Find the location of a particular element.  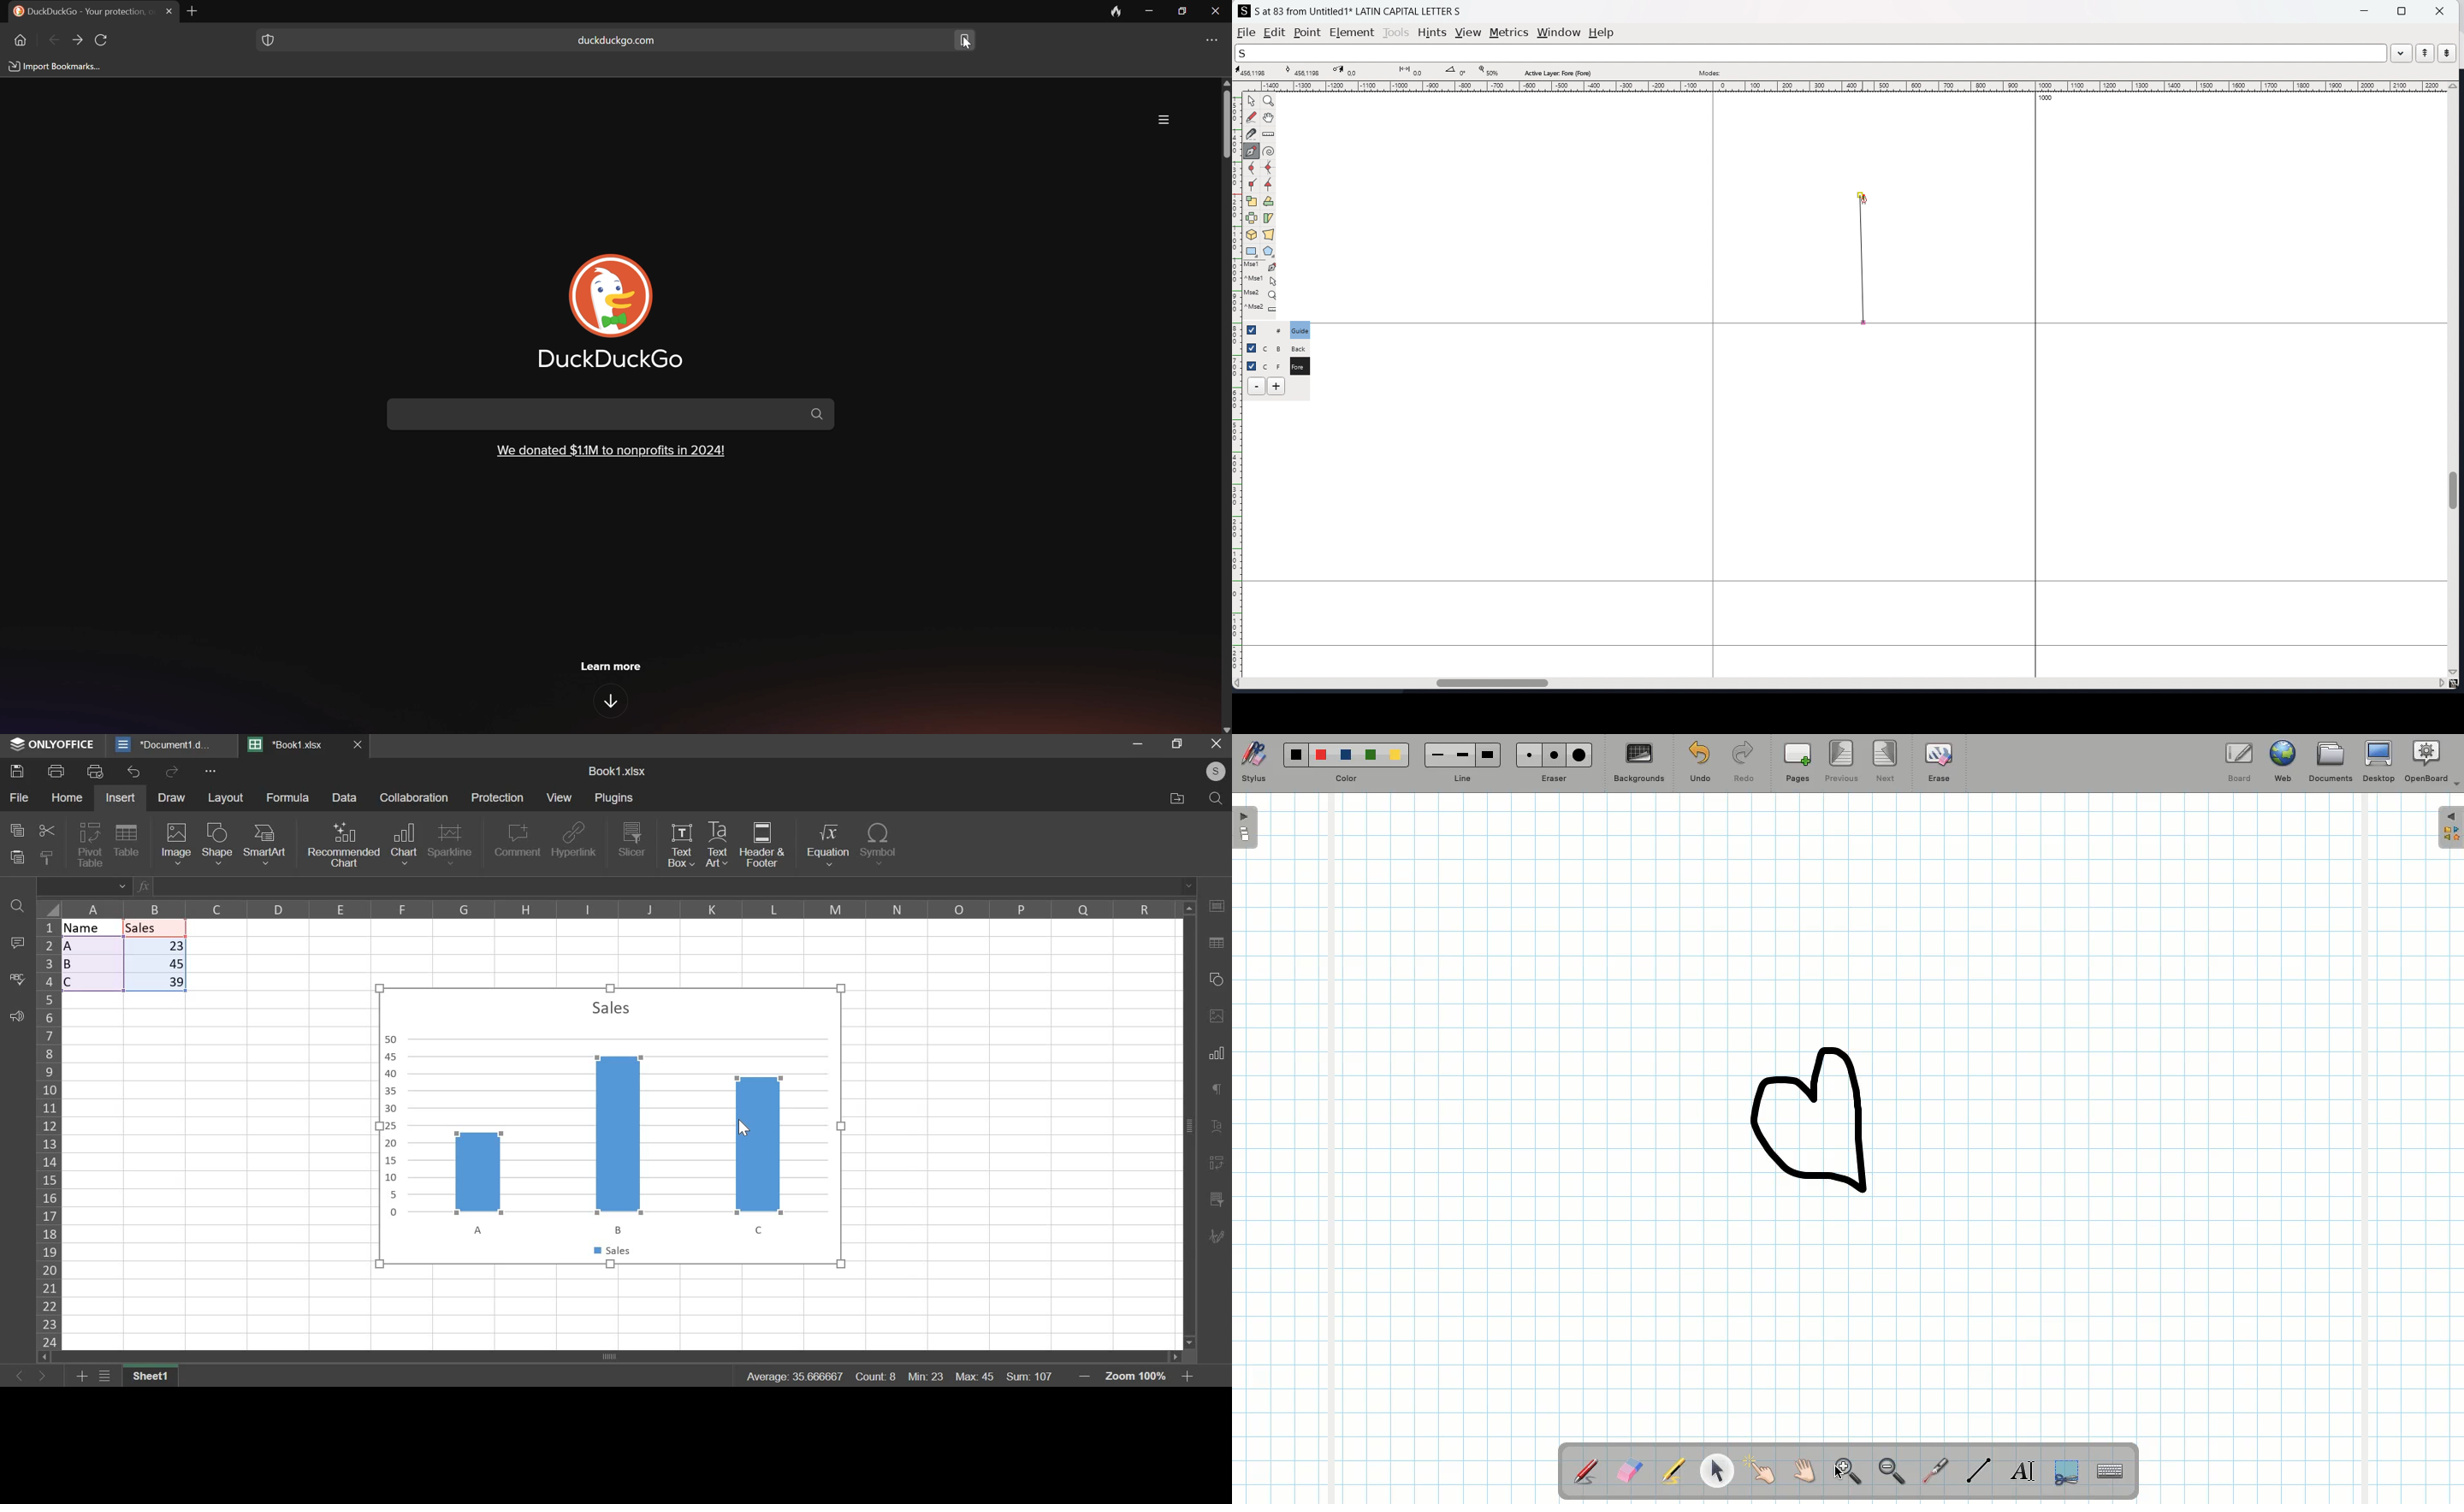

Shield is located at coordinates (267, 38).